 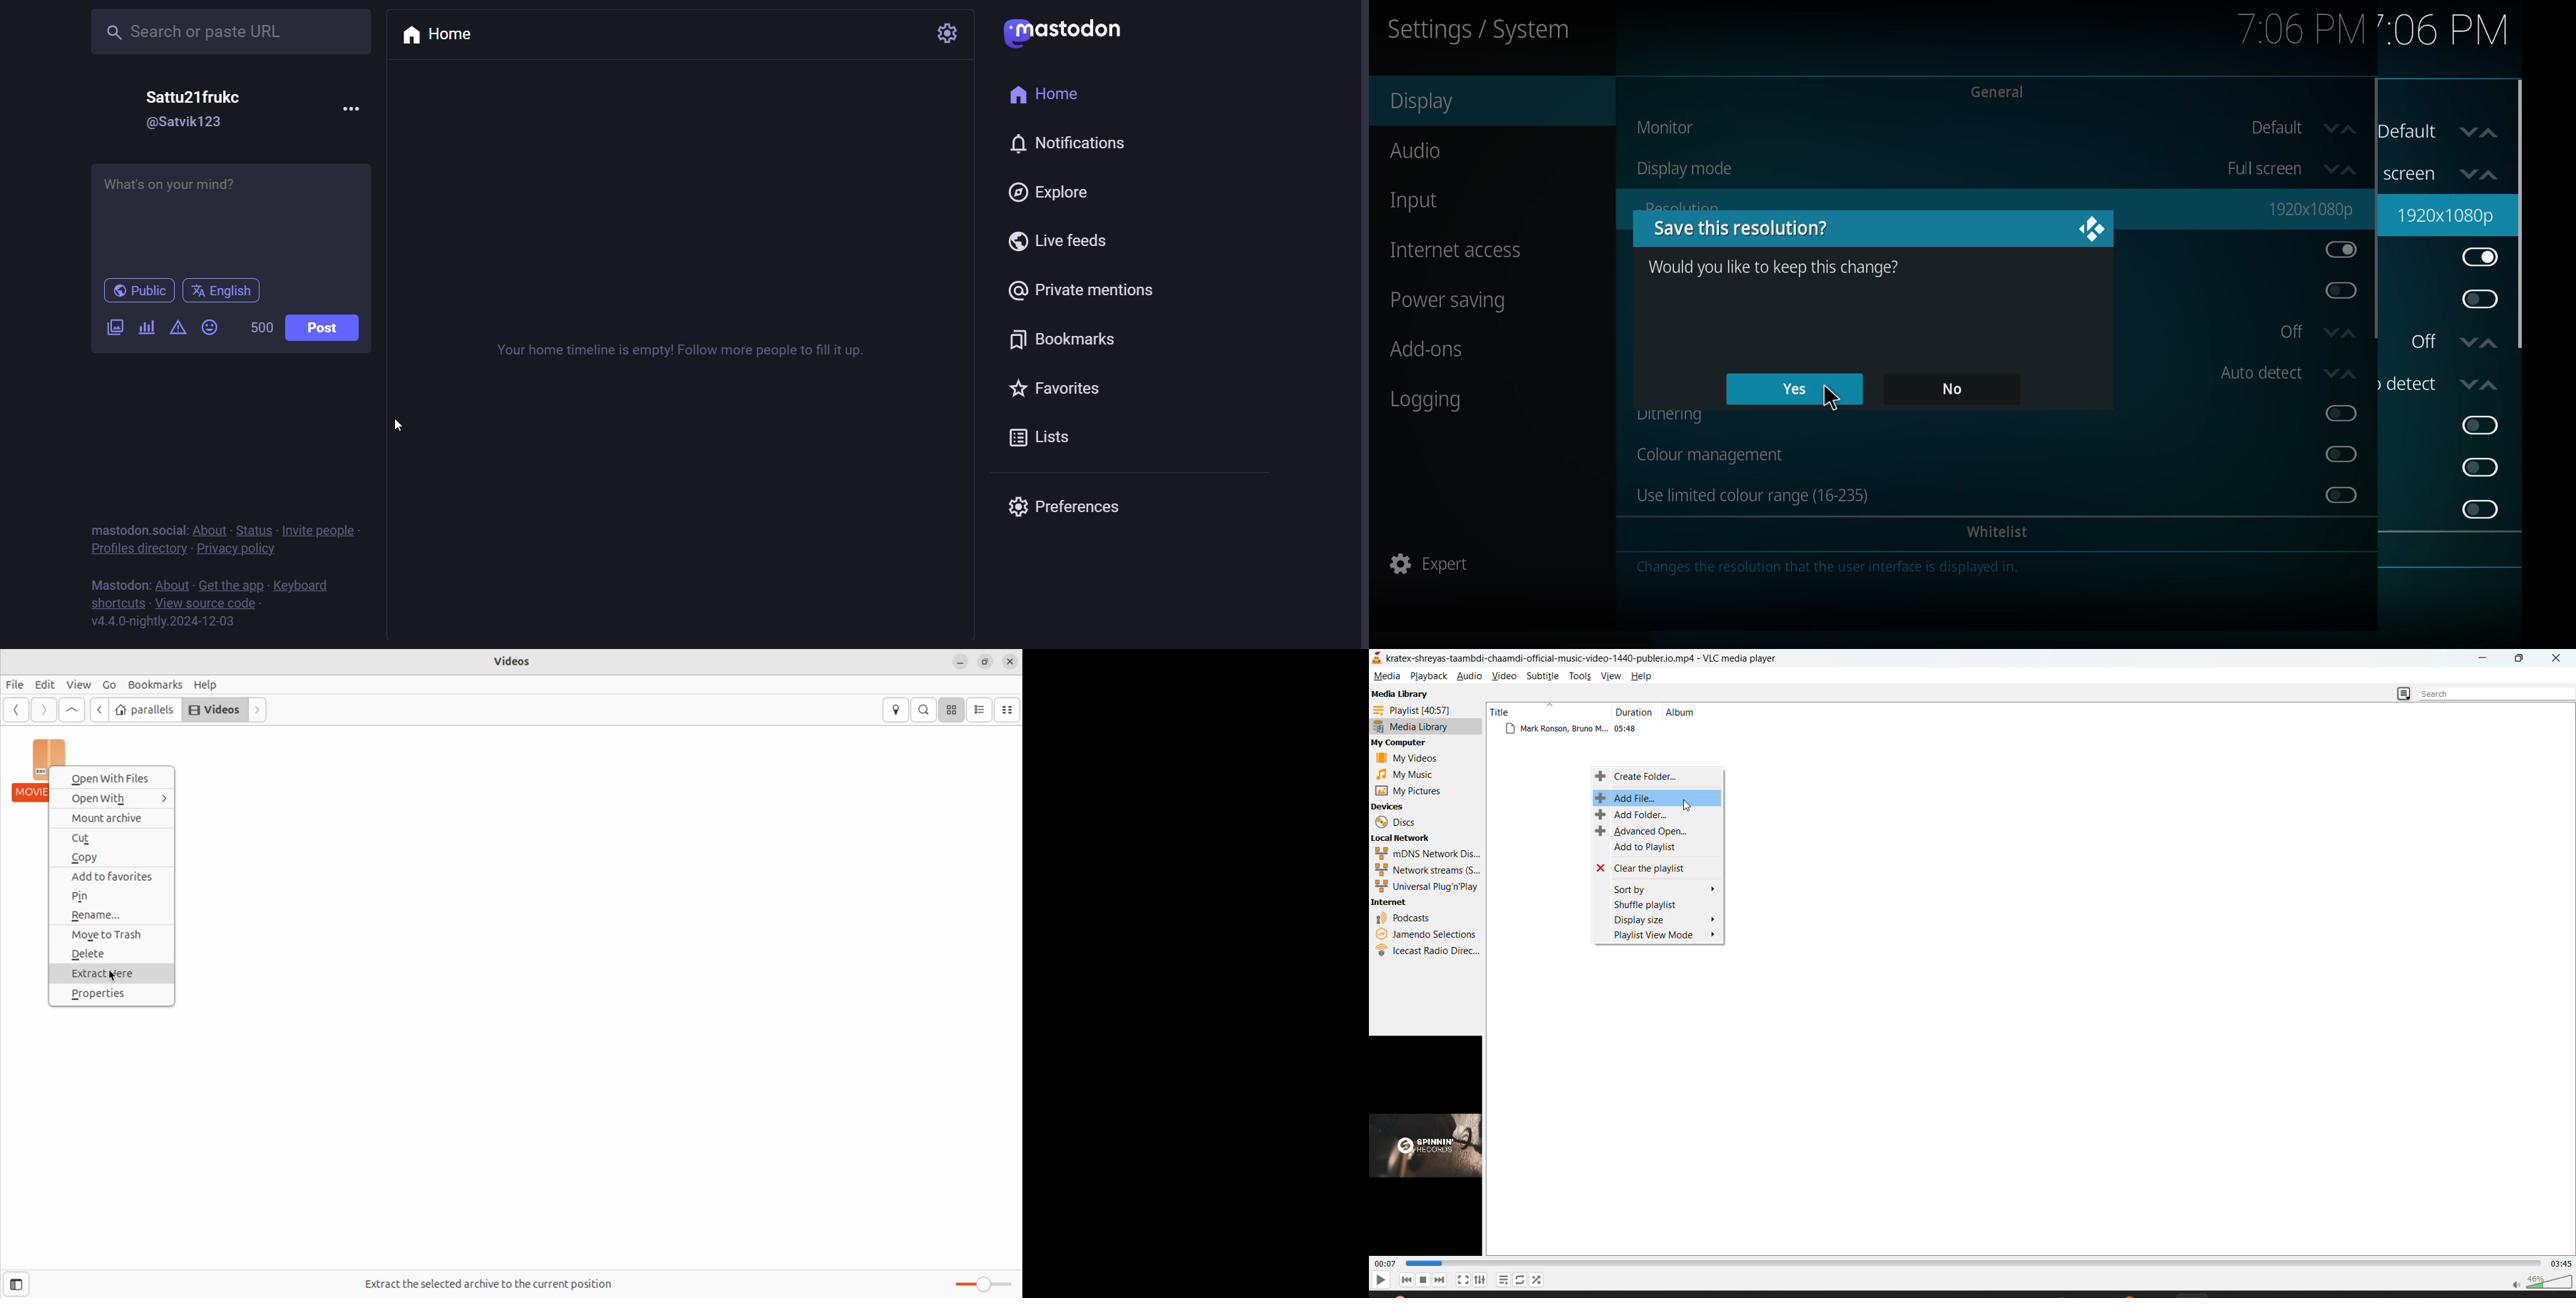 What do you see at coordinates (1068, 507) in the screenshot?
I see `preferences` at bounding box center [1068, 507].